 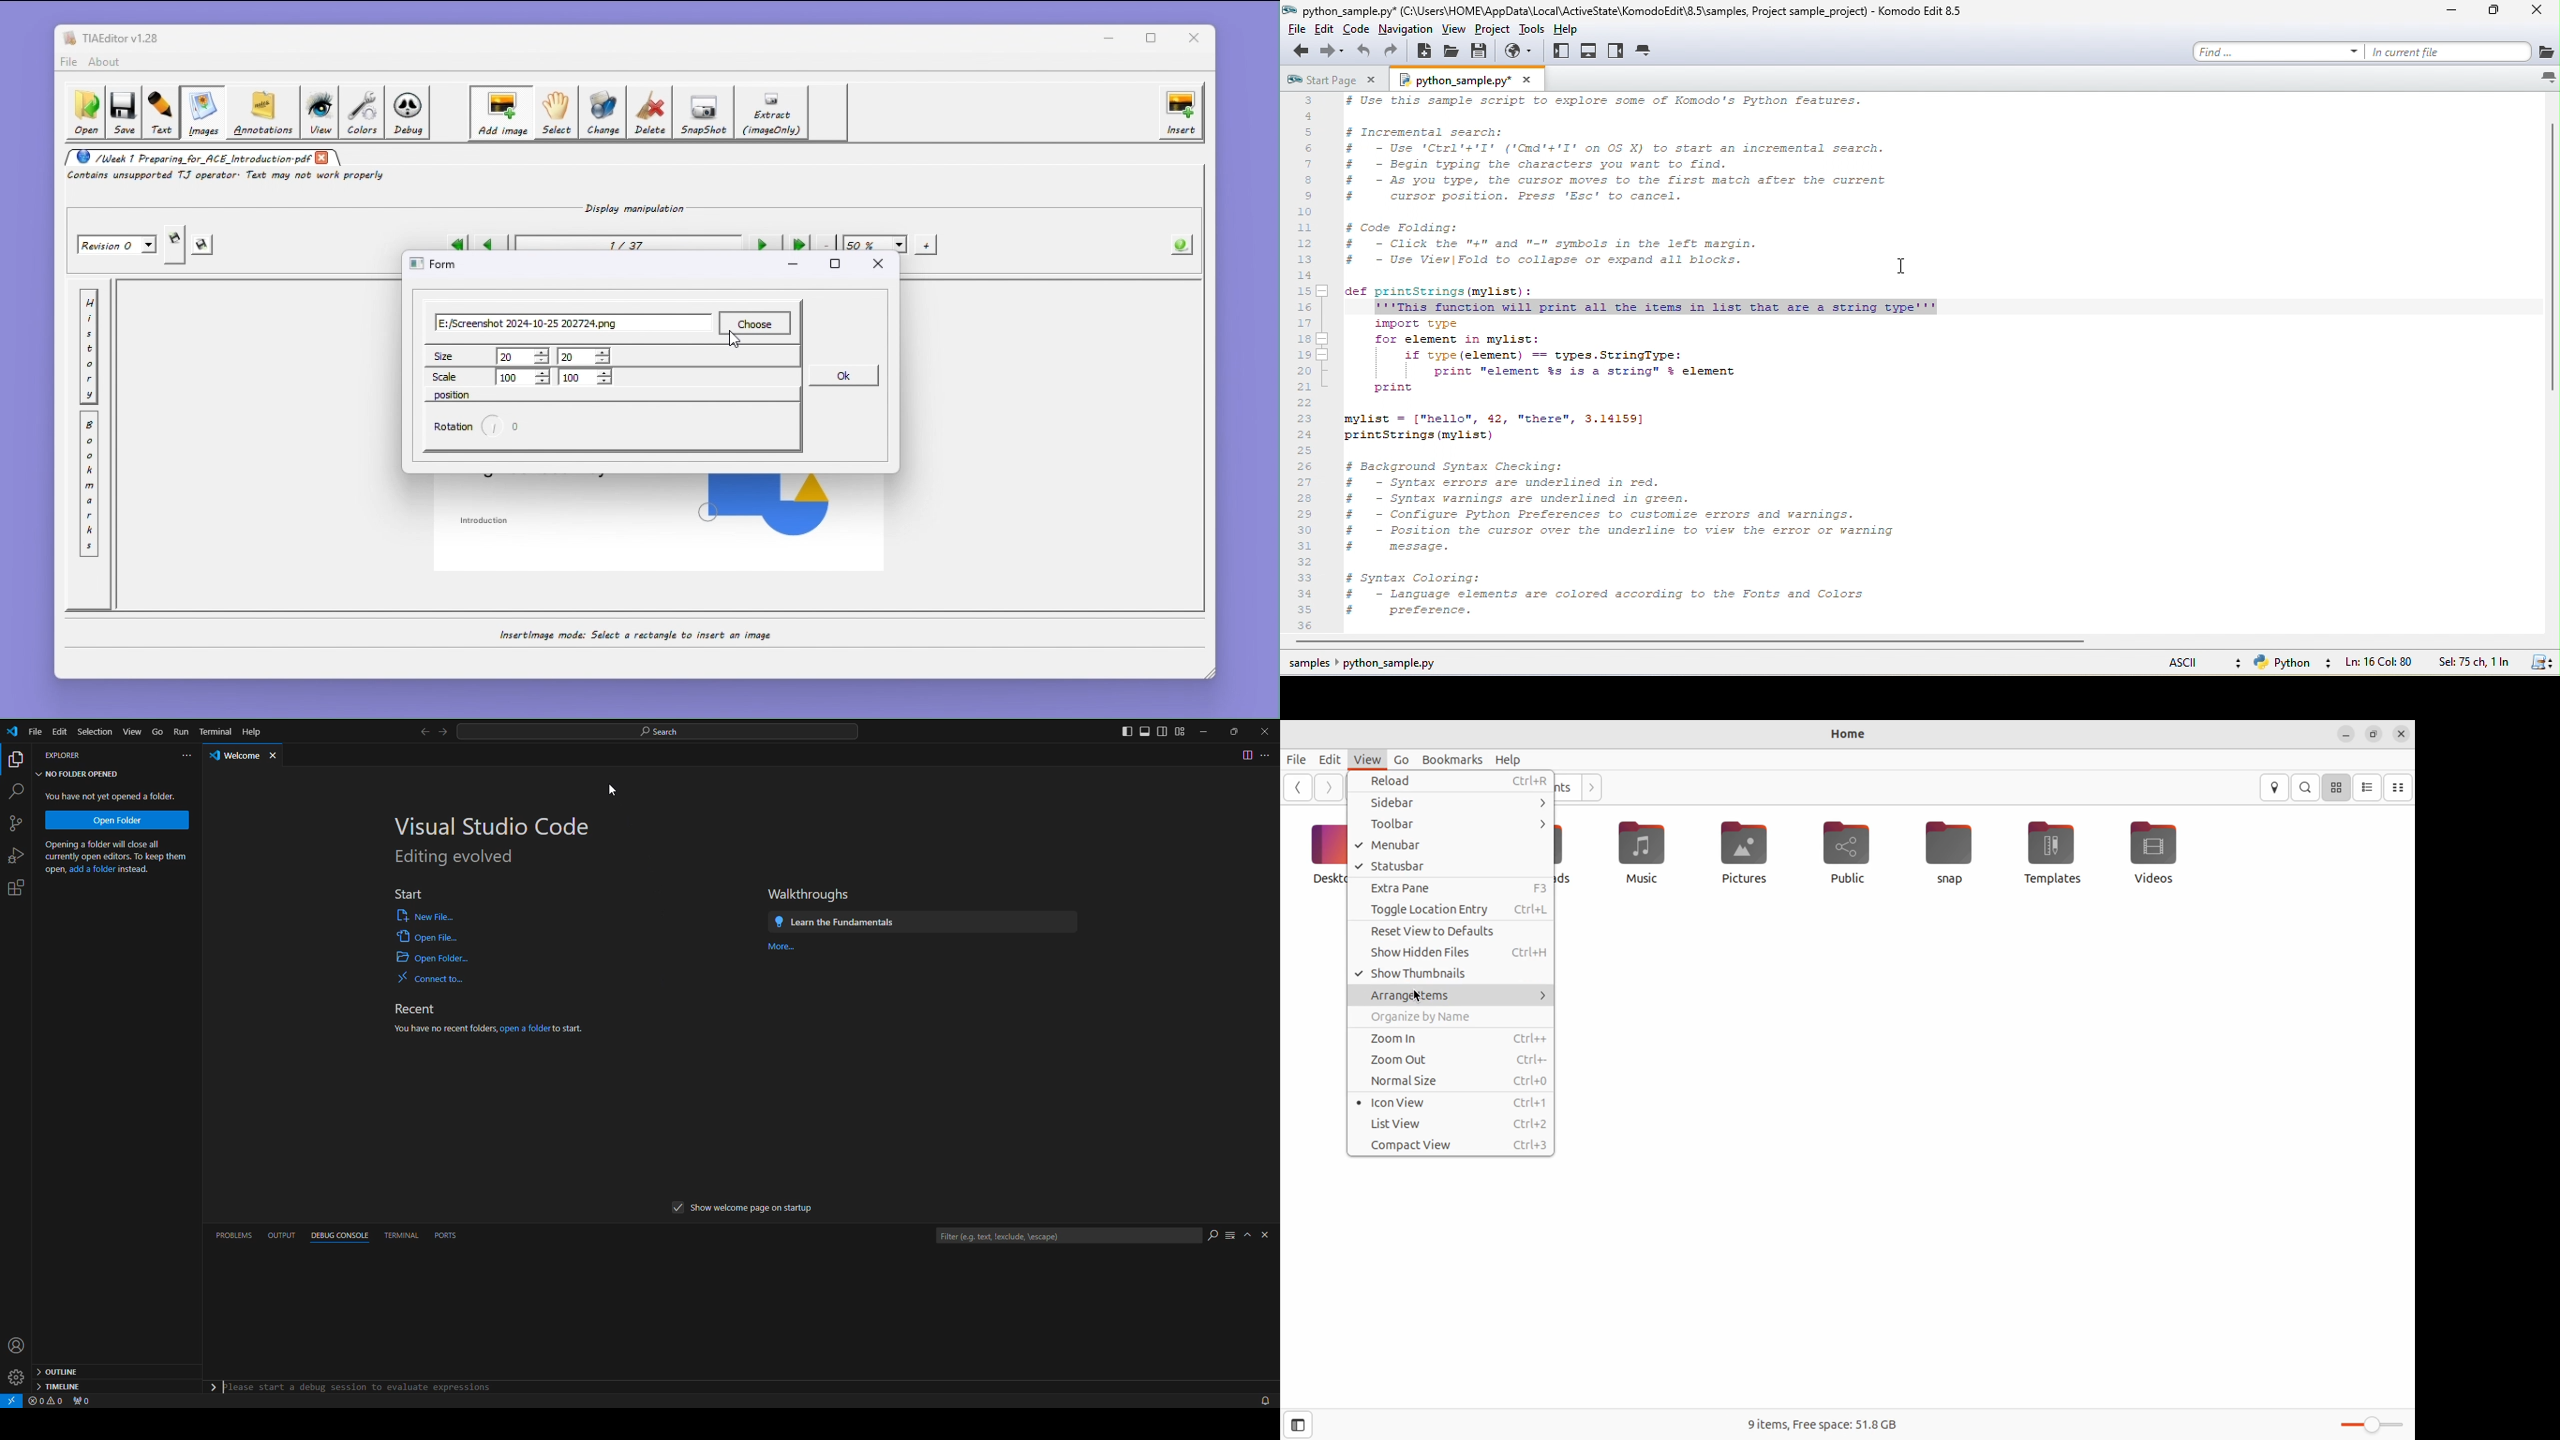 What do you see at coordinates (782, 953) in the screenshot?
I see `More` at bounding box center [782, 953].